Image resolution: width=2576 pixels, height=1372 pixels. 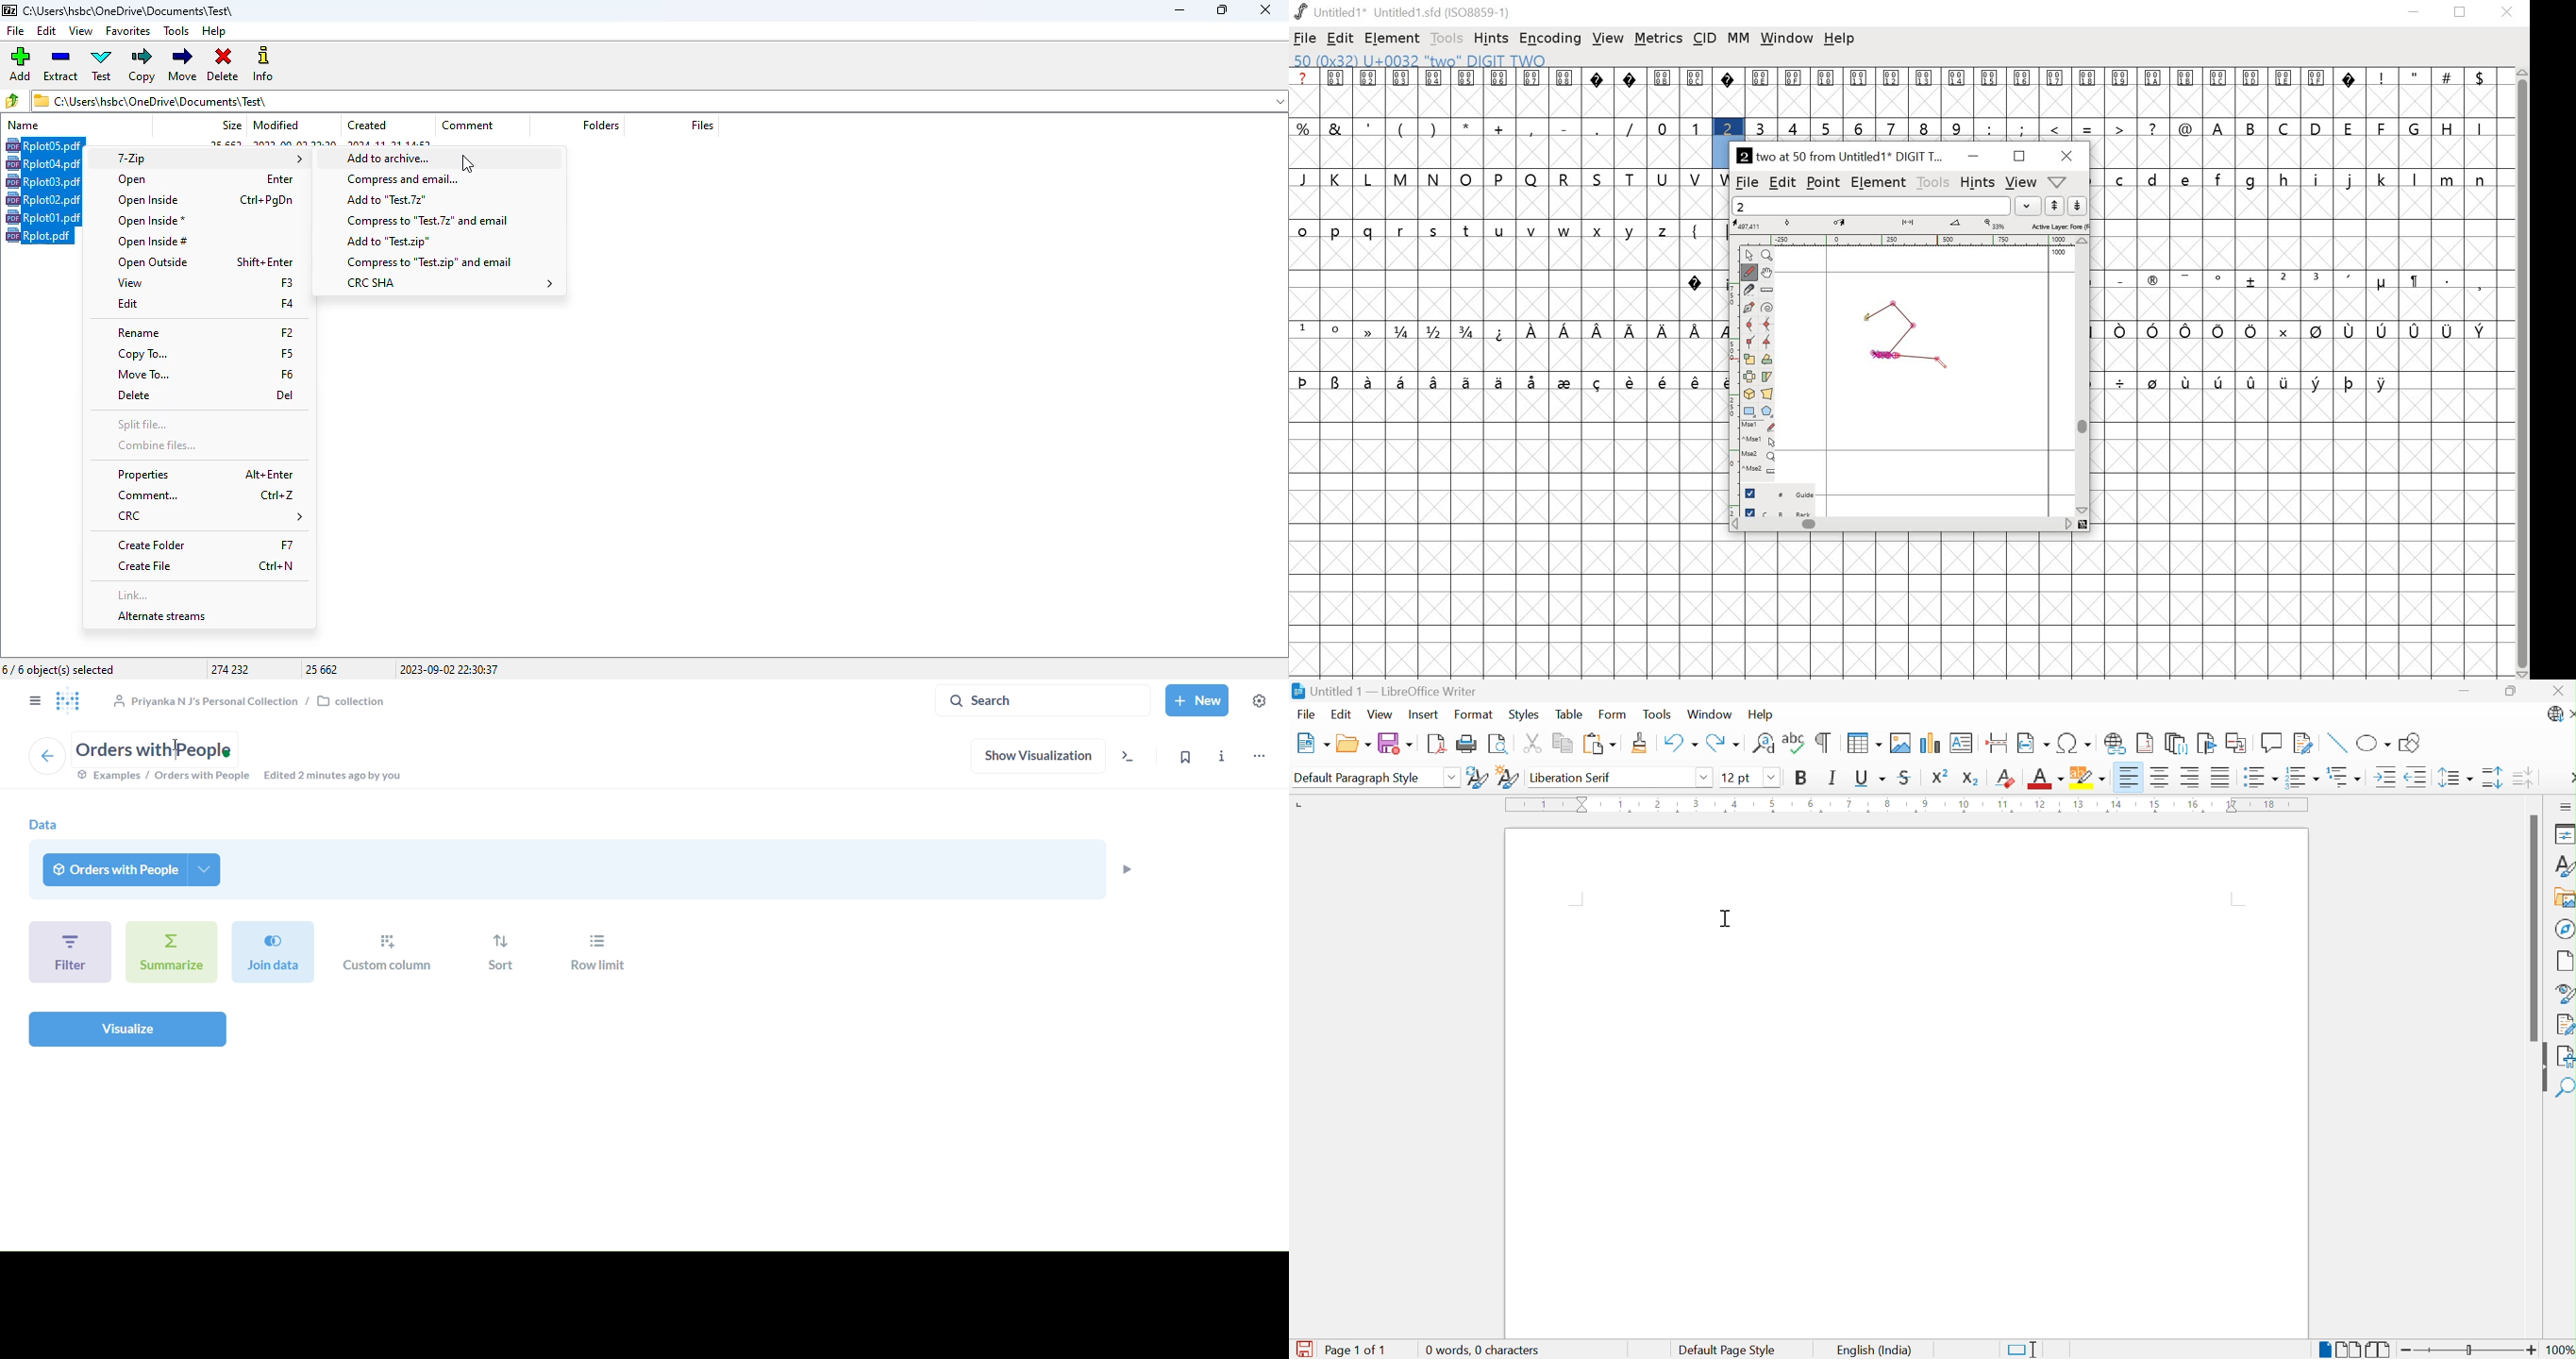 What do you see at coordinates (2304, 742) in the screenshot?
I see `Show Track Changes Functions` at bounding box center [2304, 742].